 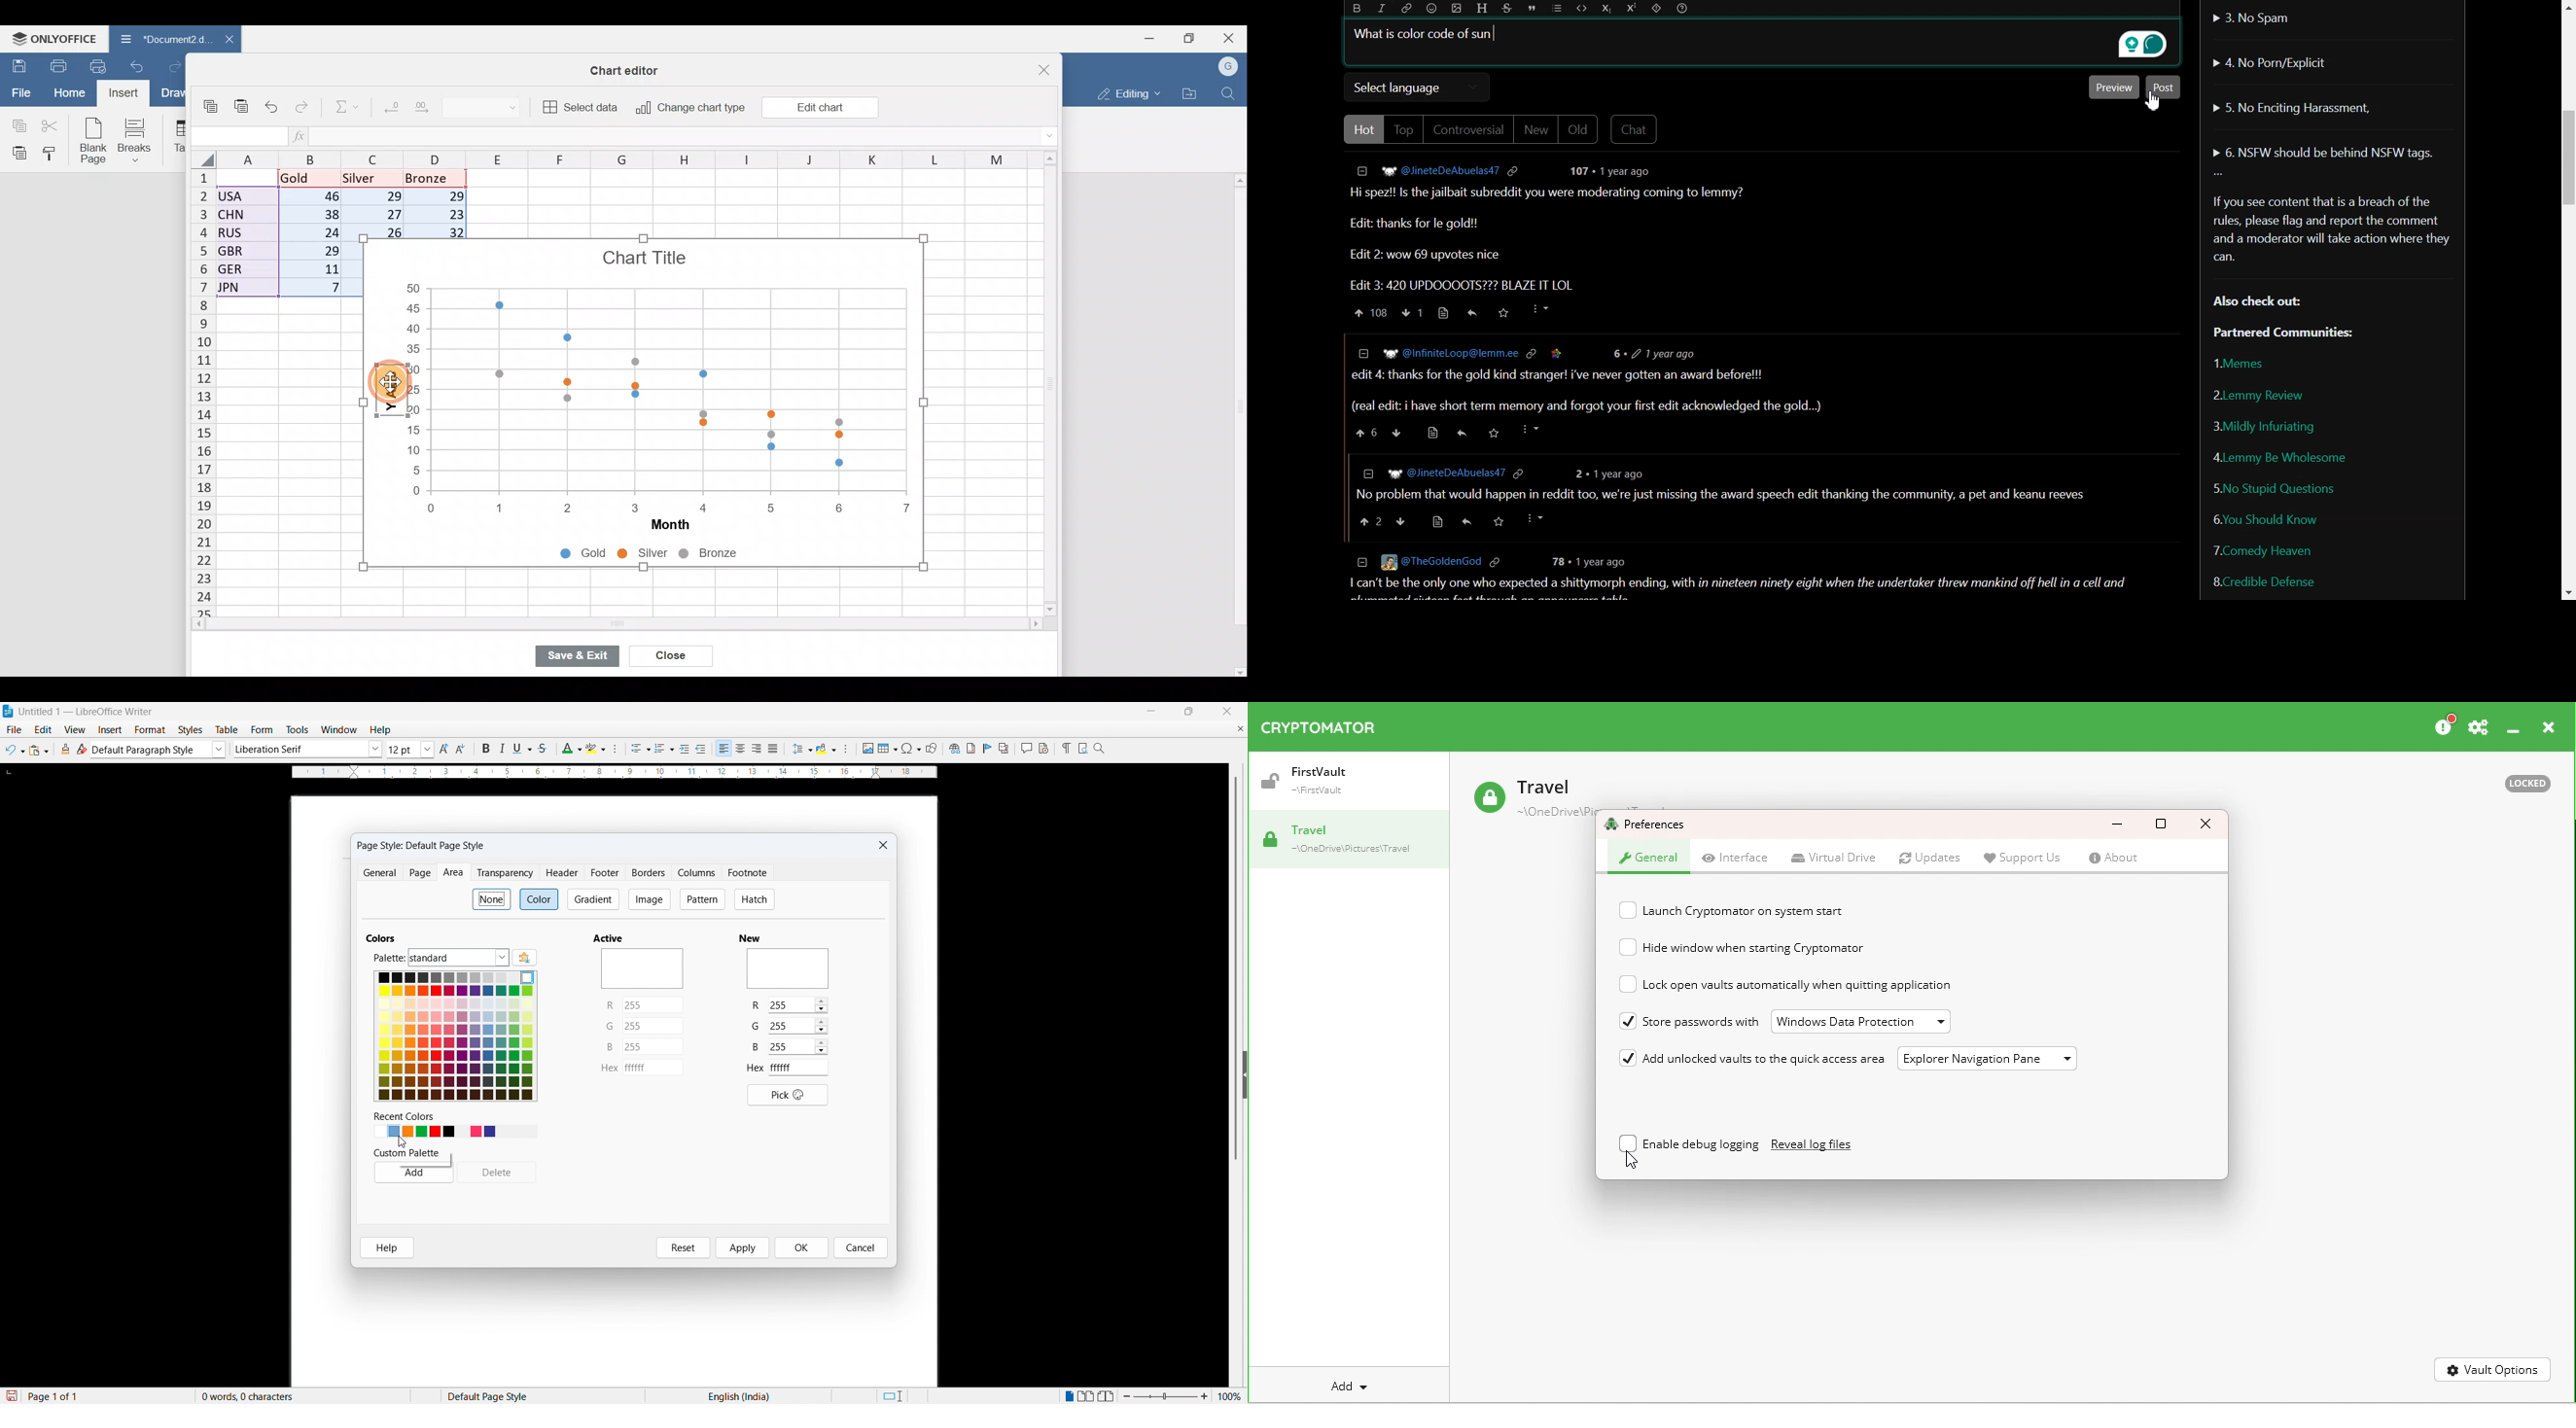 I want to click on No Porn/Explicit, so click(x=2274, y=62).